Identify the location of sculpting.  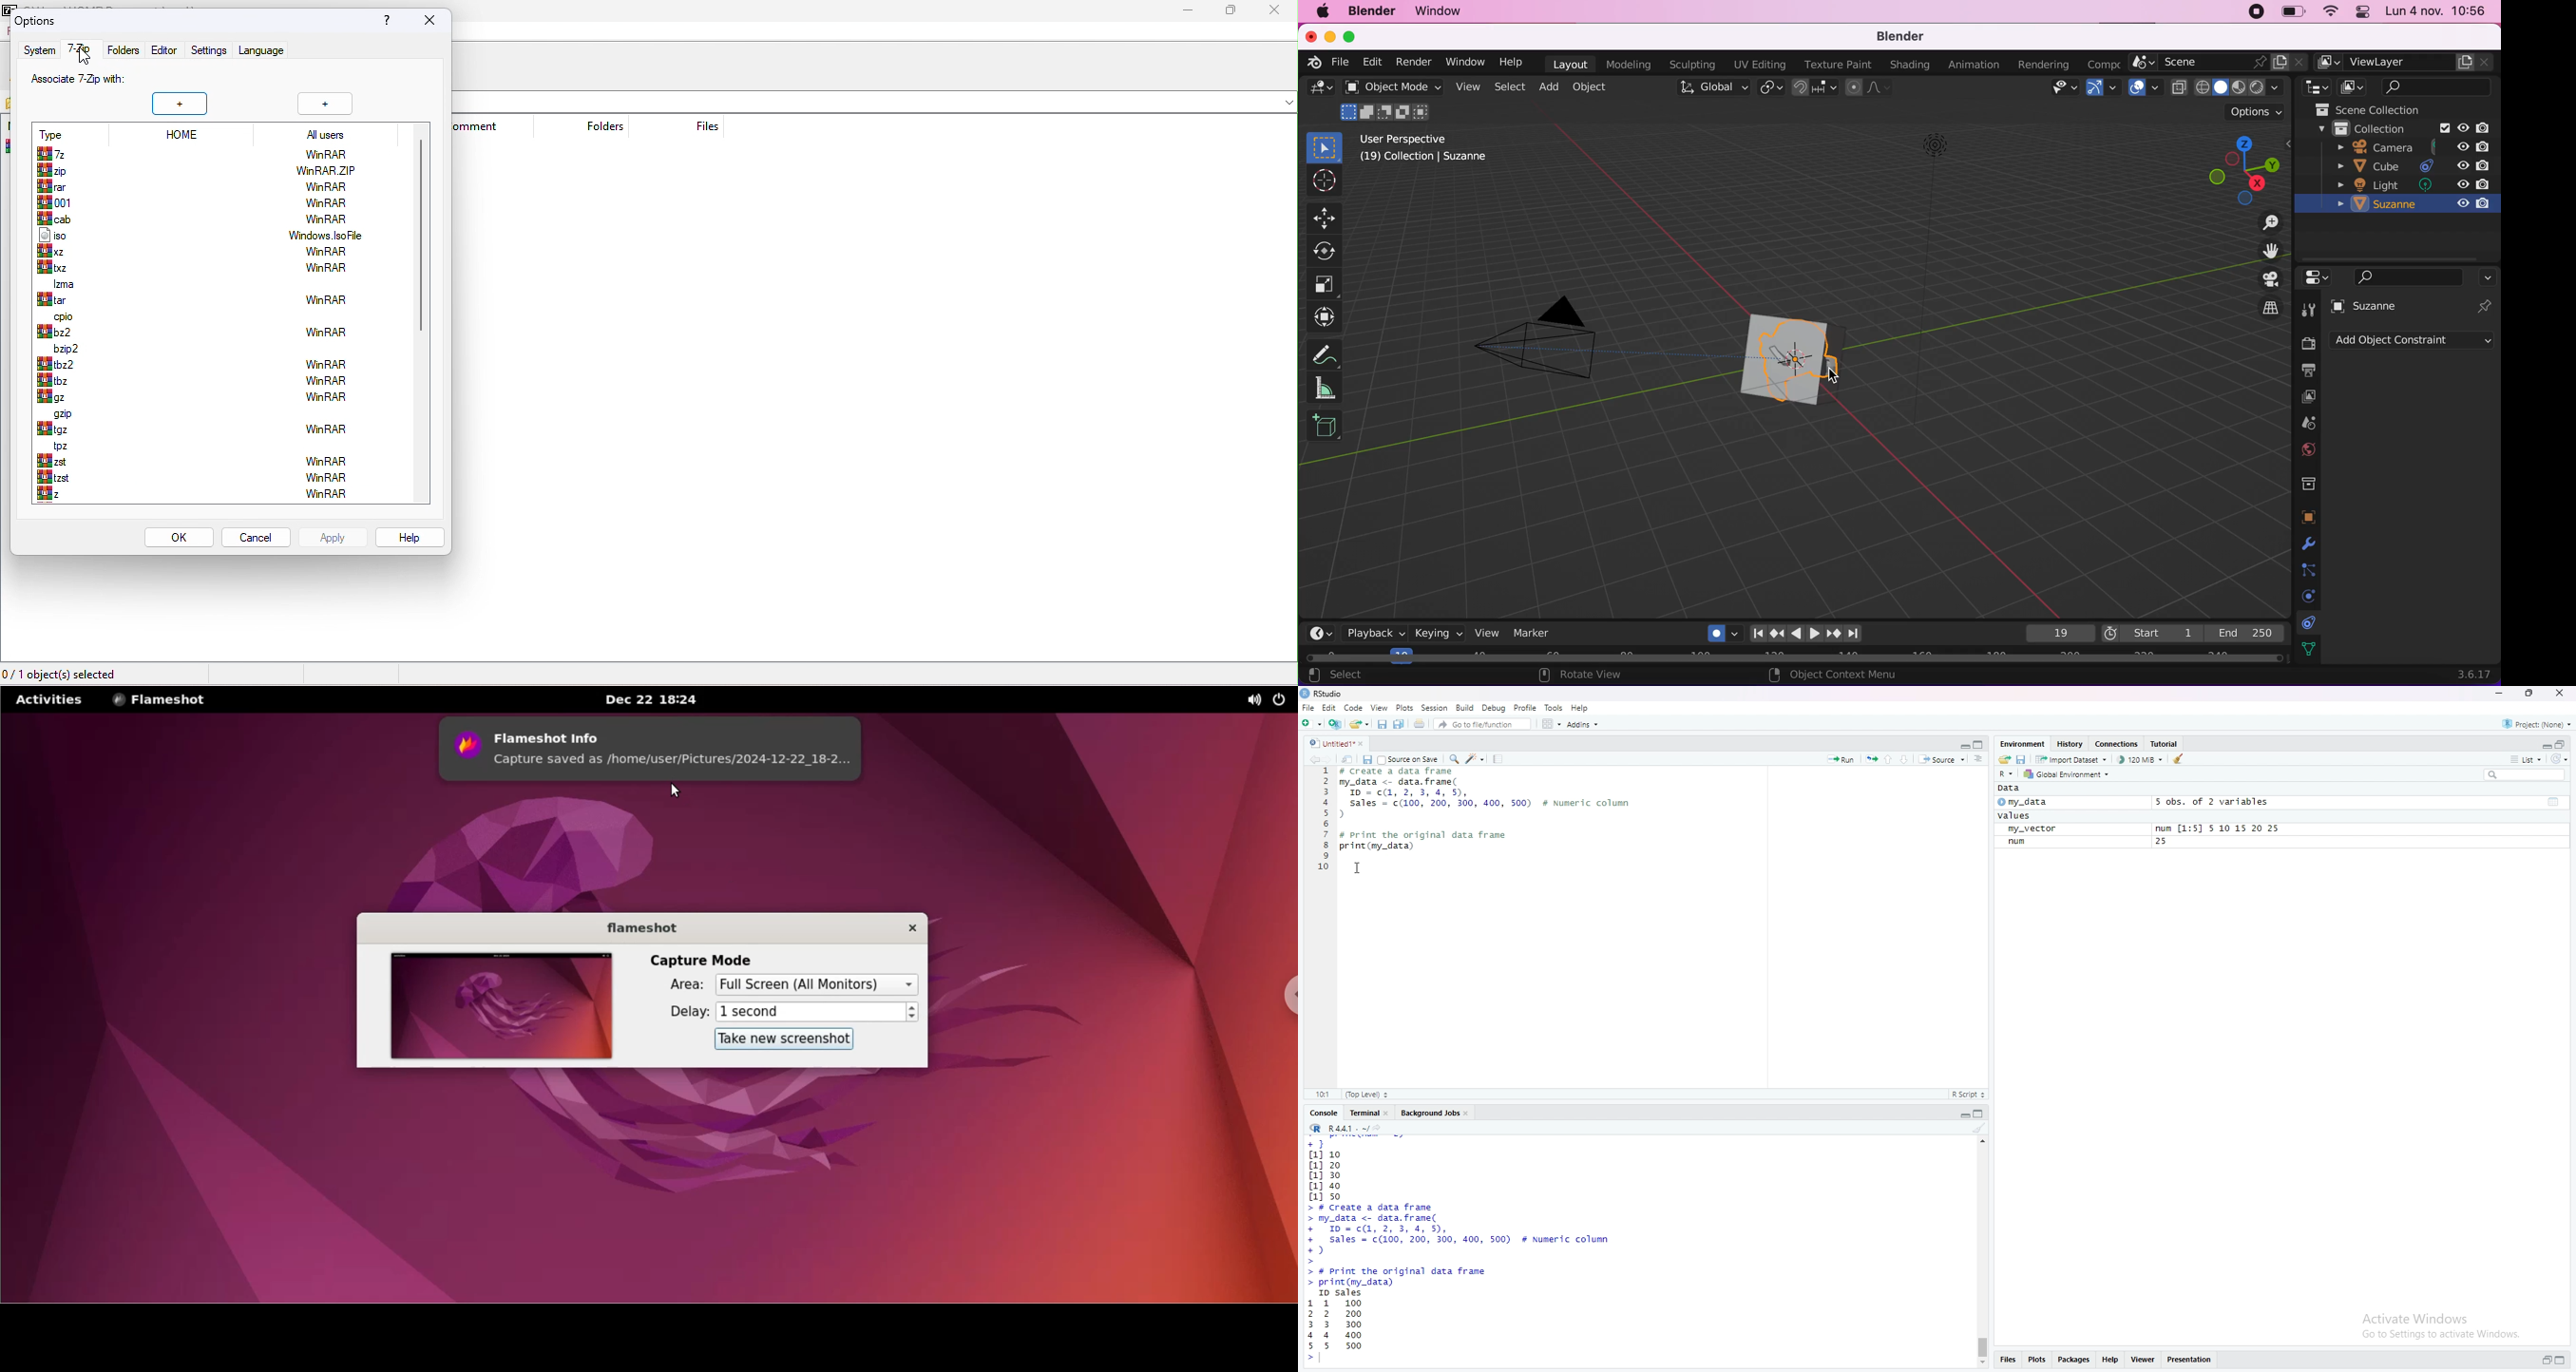
(1691, 64).